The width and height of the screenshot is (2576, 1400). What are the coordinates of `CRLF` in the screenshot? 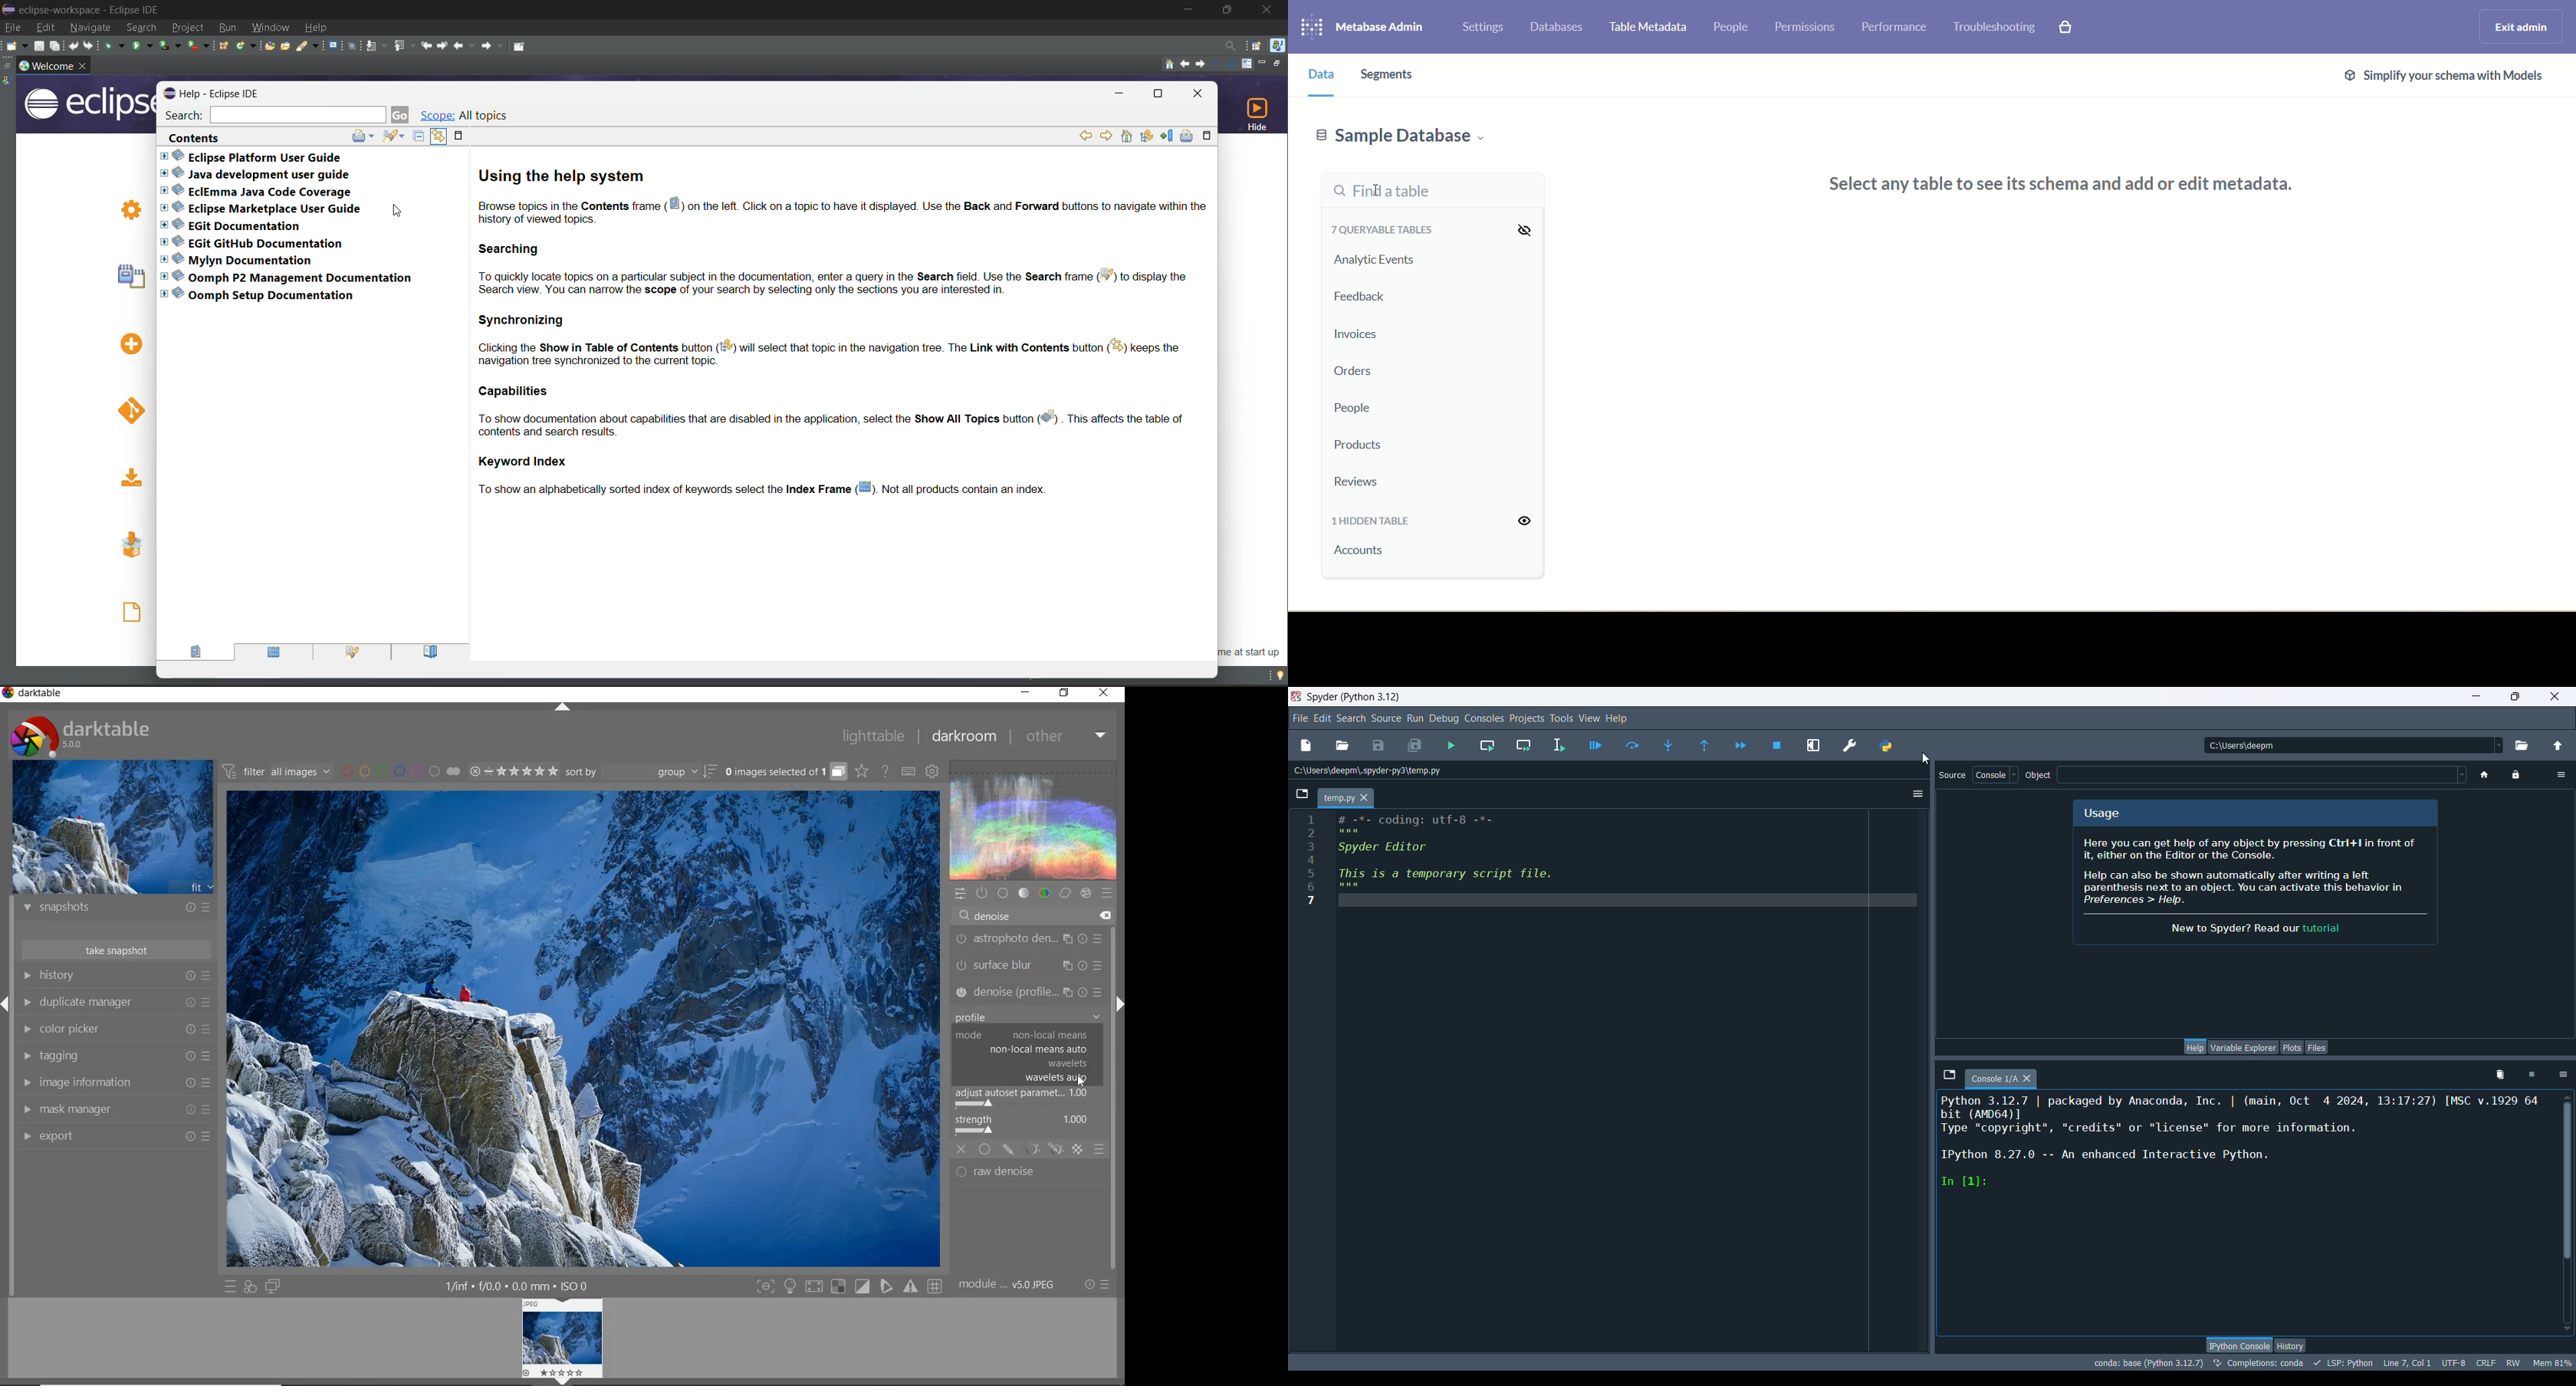 It's located at (2485, 1363).